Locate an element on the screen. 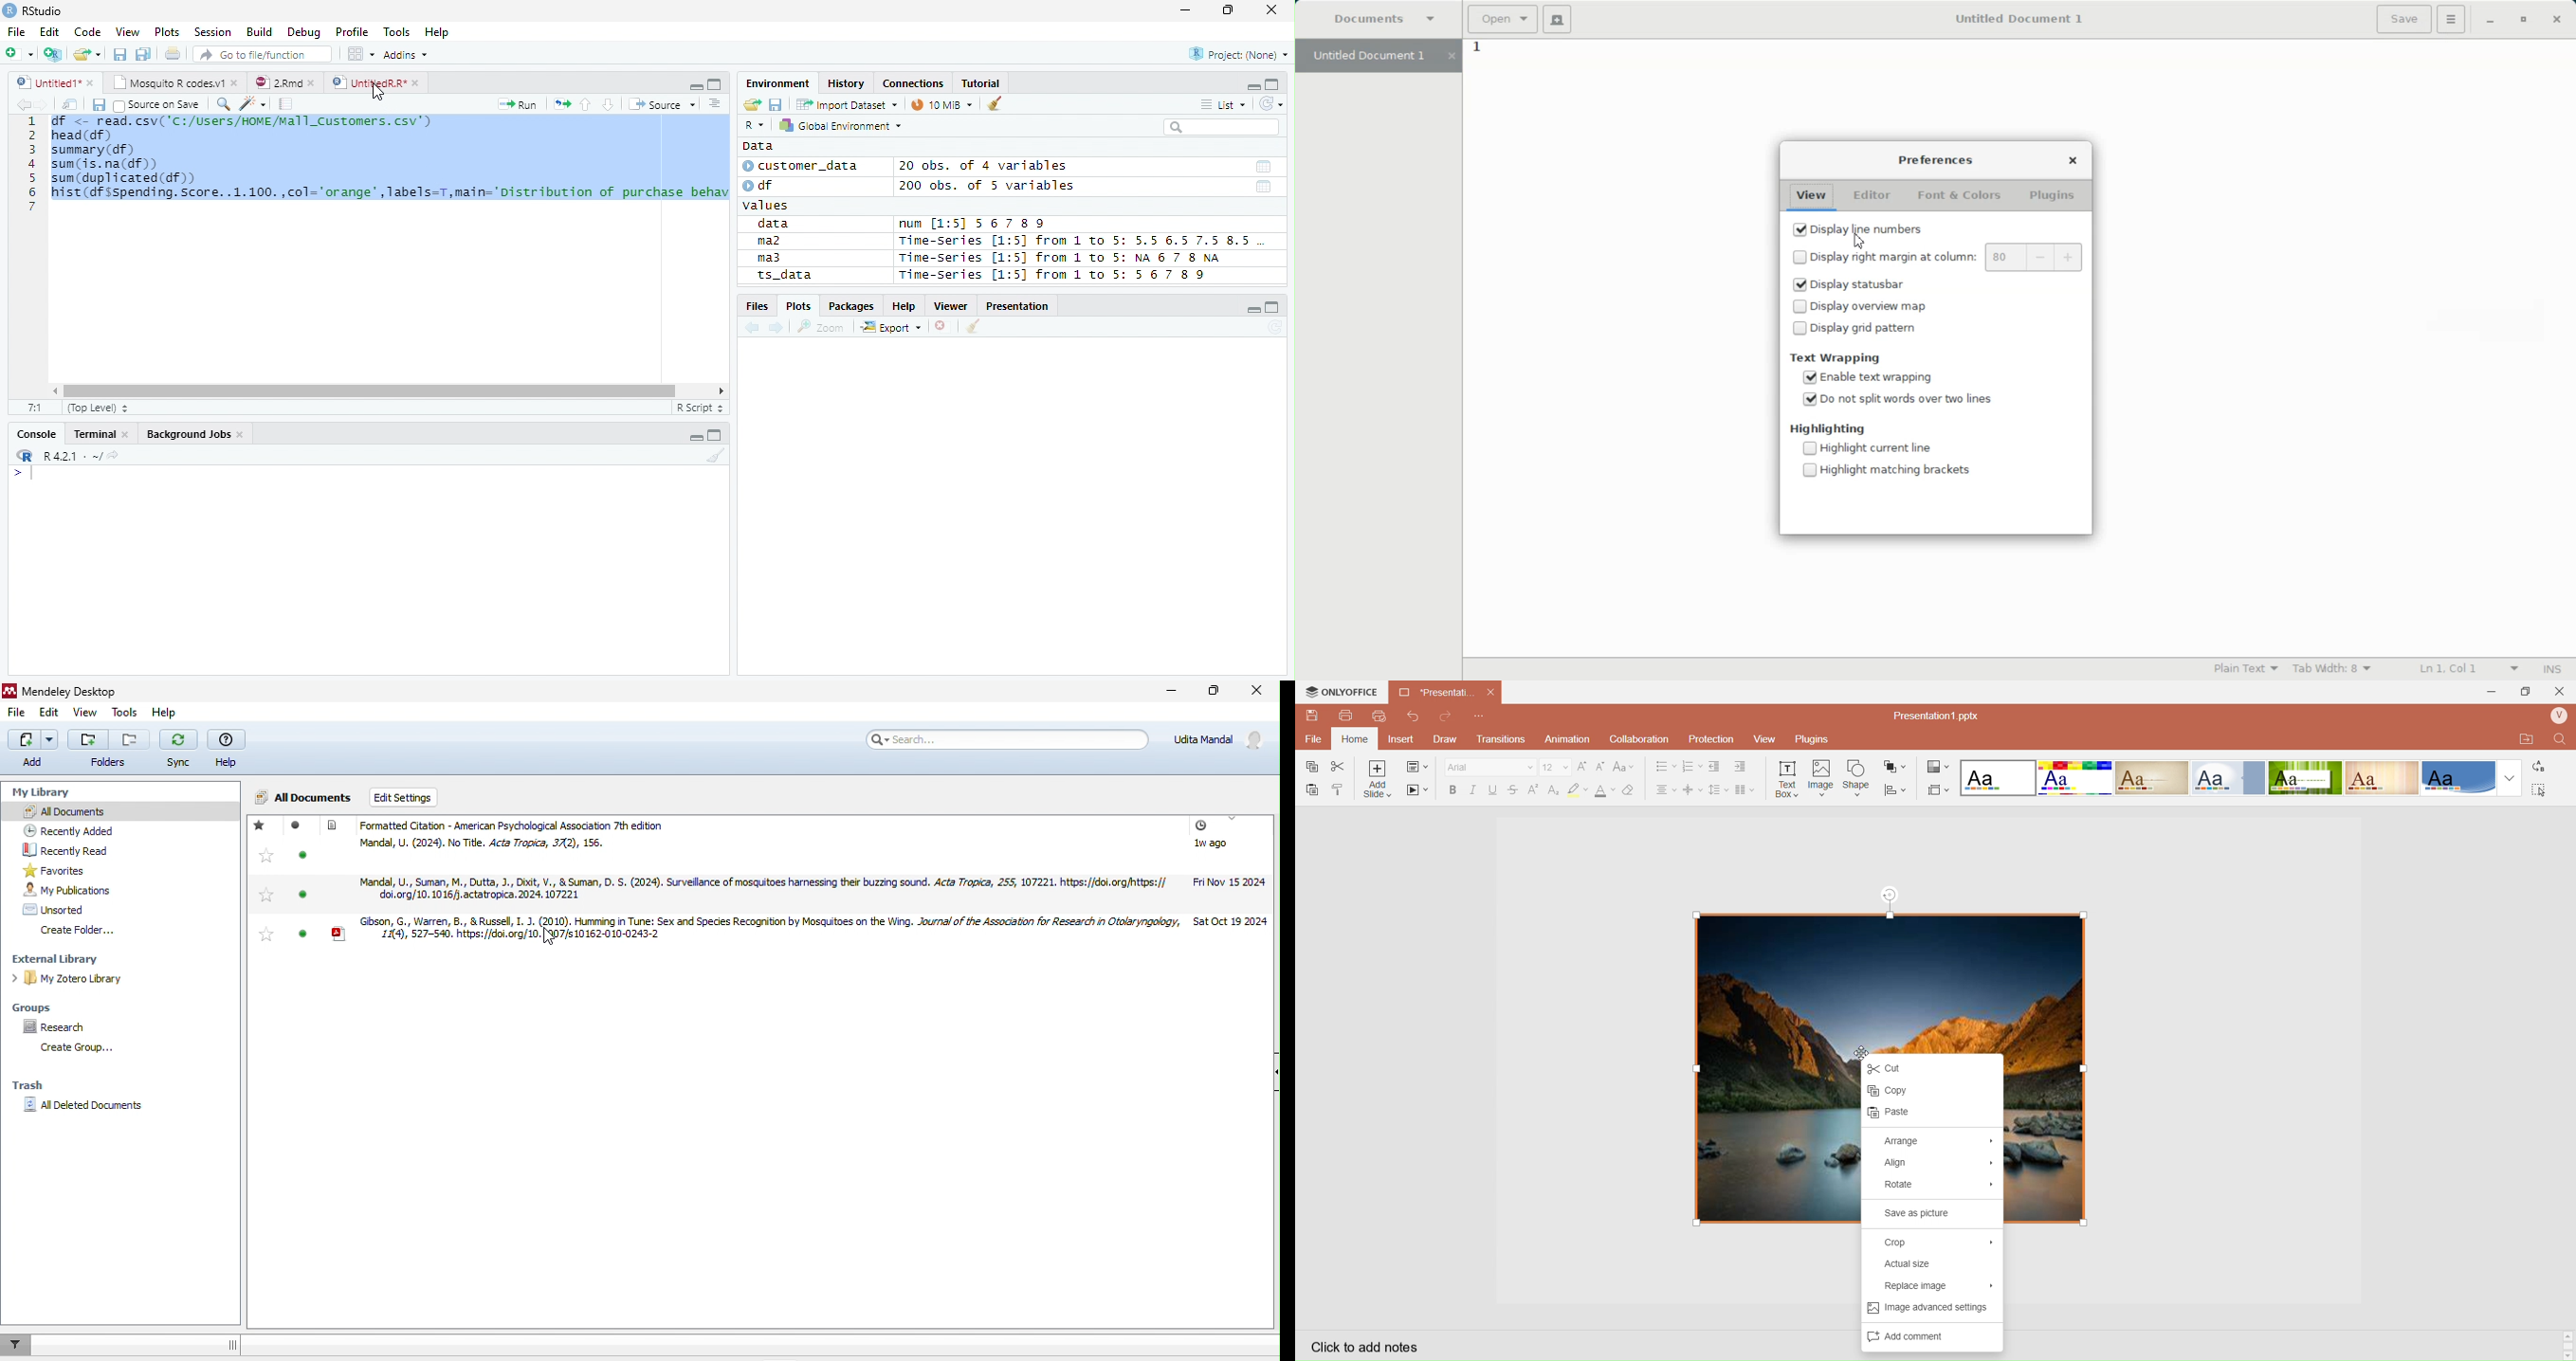 The width and height of the screenshot is (2576, 1372). Maximize is located at coordinates (717, 436).